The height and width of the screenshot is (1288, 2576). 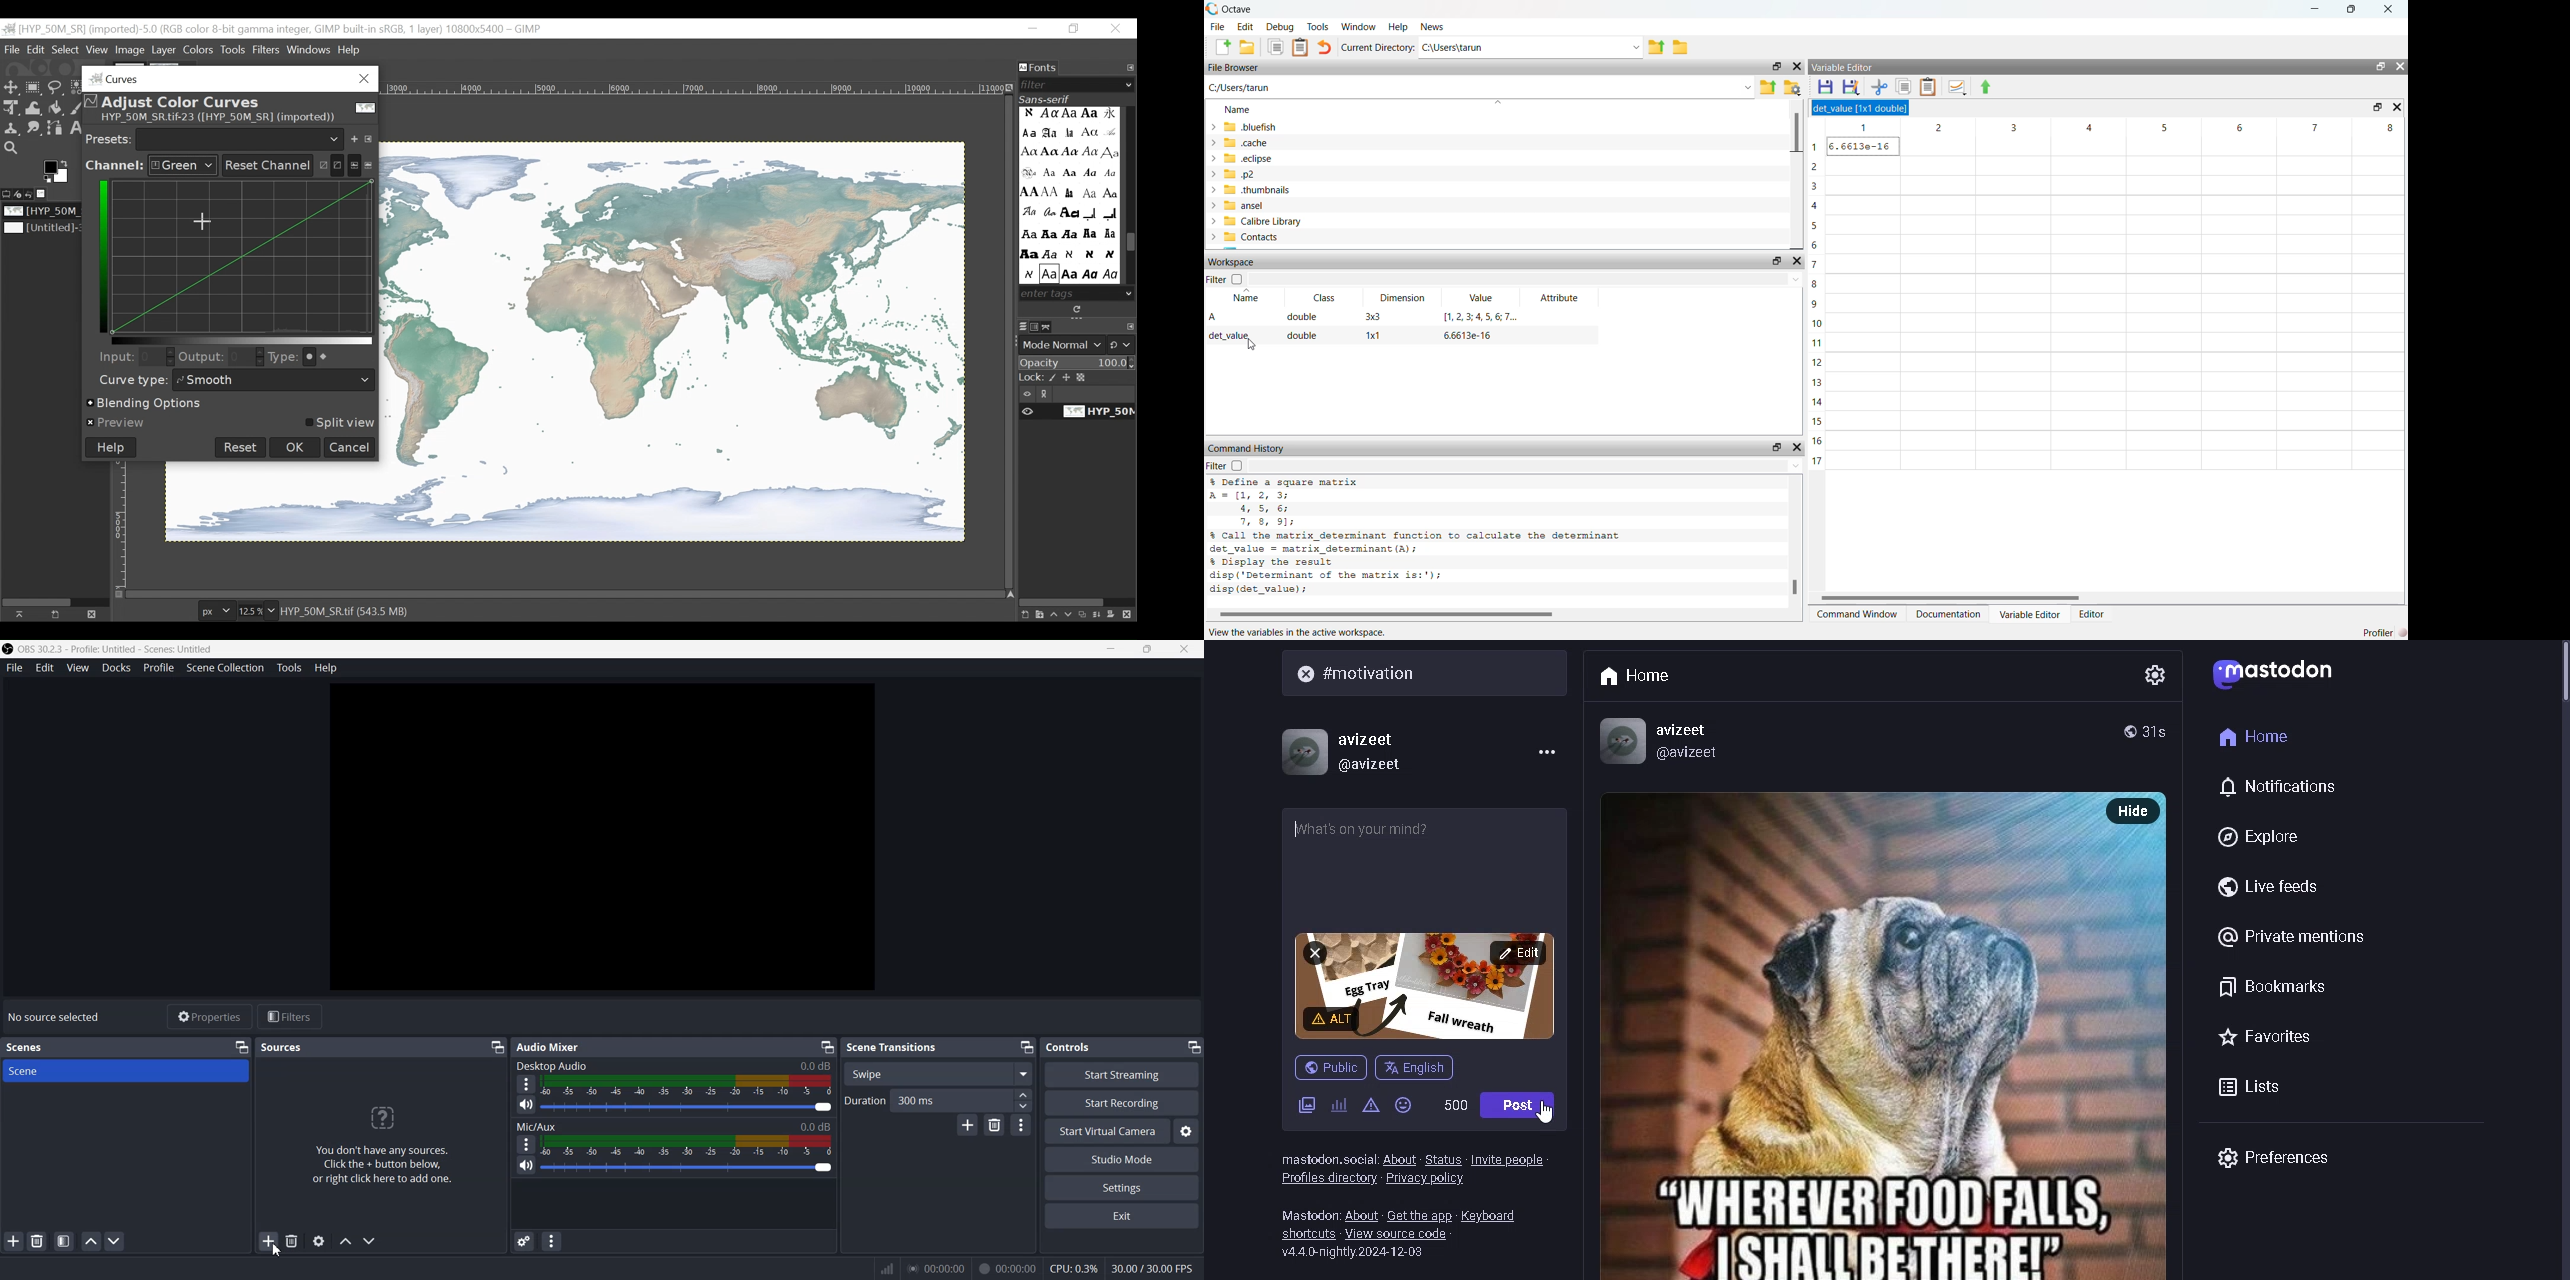 What do you see at coordinates (1213, 317) in the screenshot?
I see `A` at bounding box center [1213, 317].